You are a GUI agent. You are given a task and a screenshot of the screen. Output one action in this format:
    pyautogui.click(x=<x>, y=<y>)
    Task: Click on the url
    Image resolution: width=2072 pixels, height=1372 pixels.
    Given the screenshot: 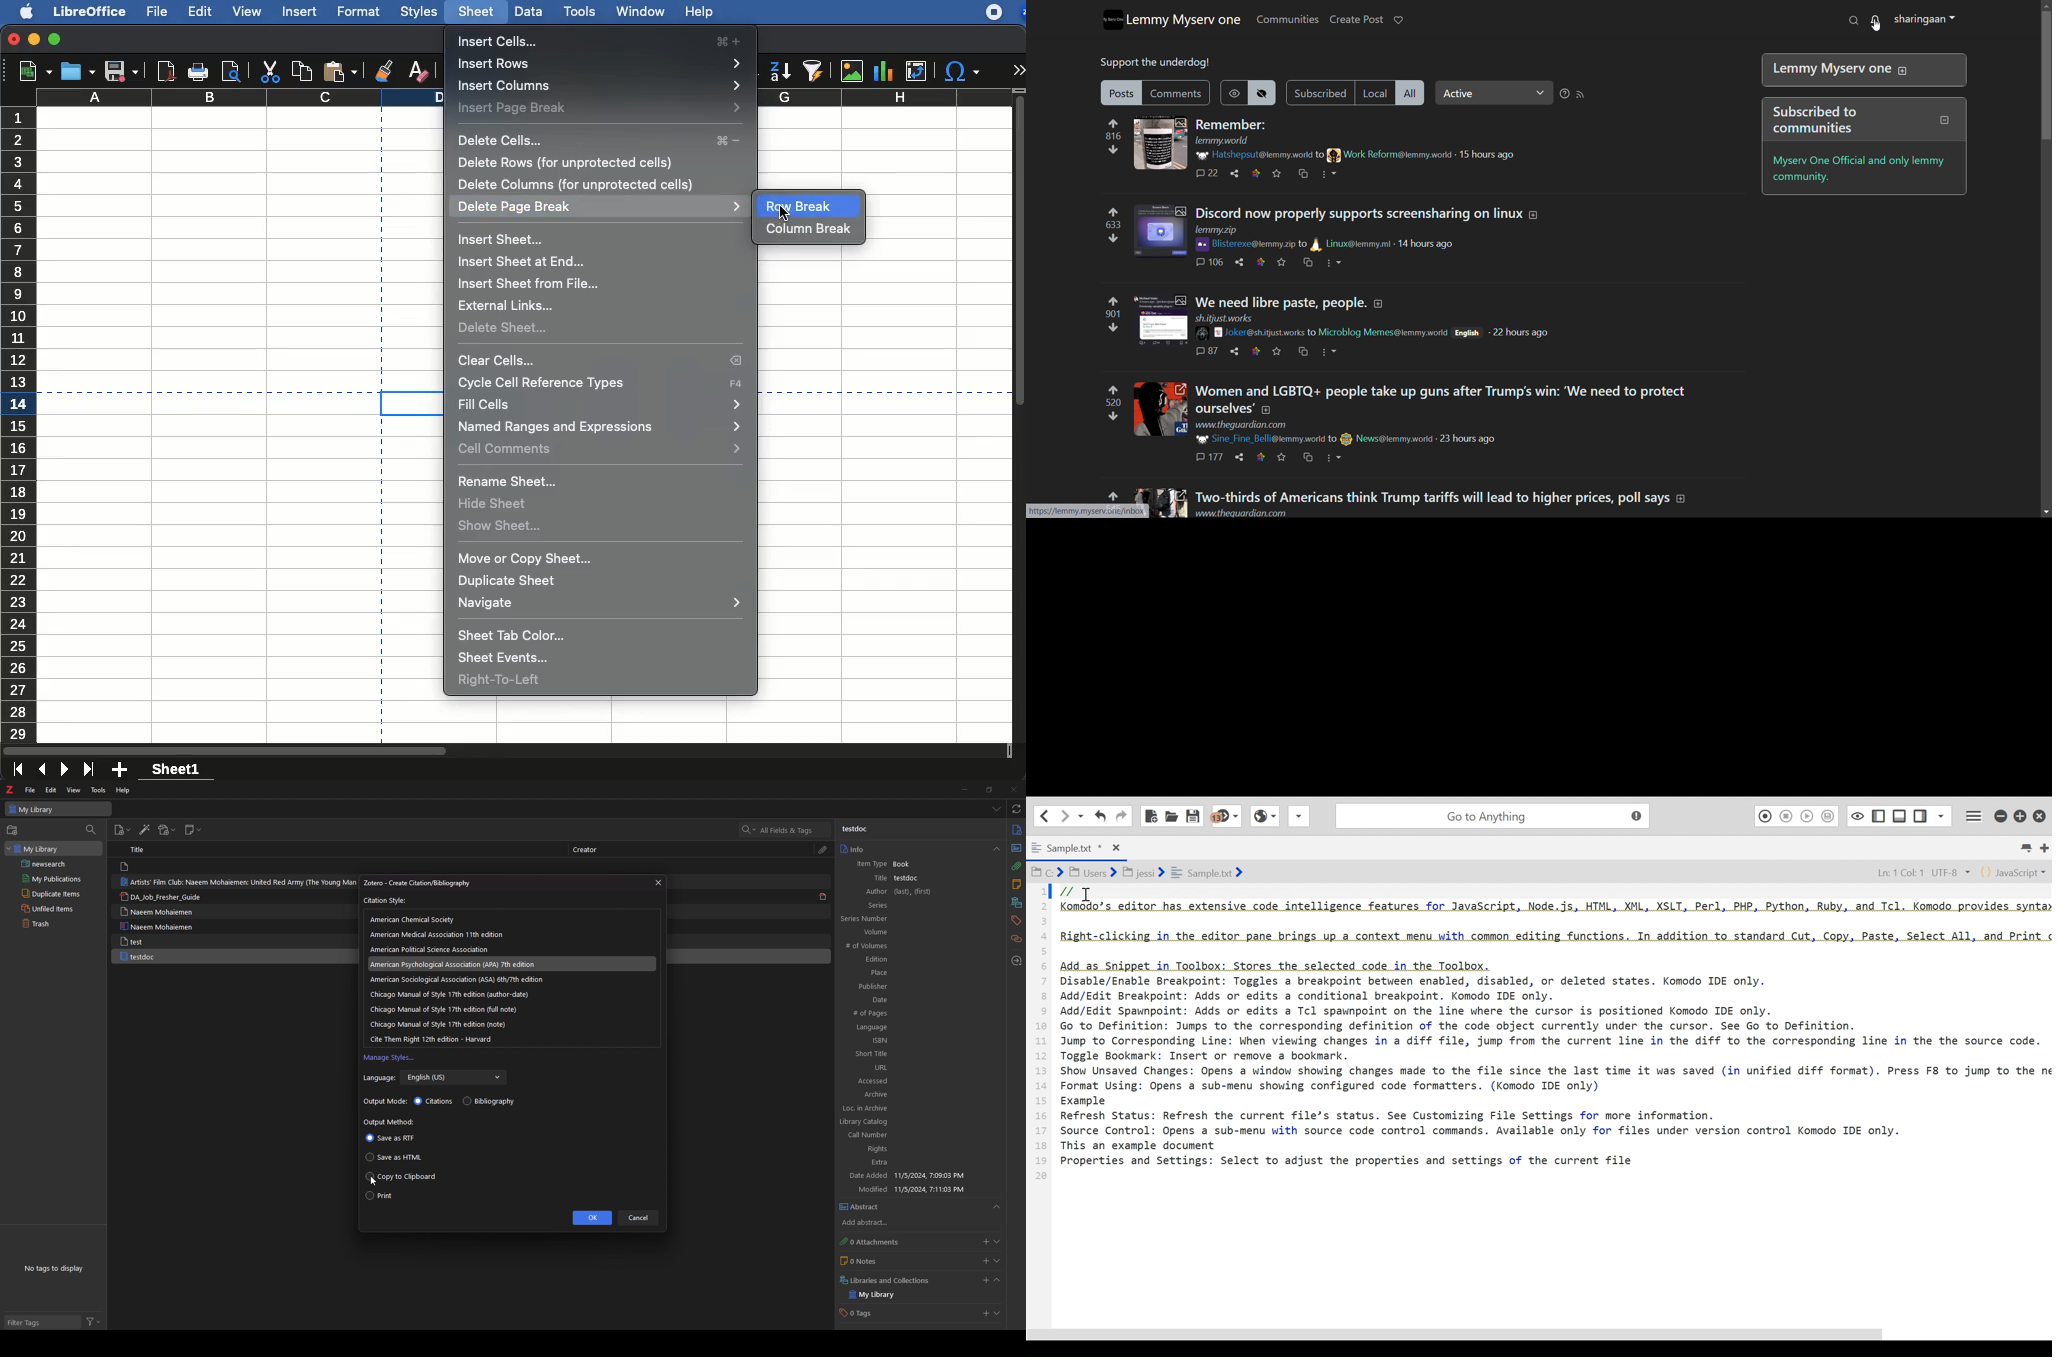 What is the action you would take?
    pyautogui.click(x=1260, y=514)
    